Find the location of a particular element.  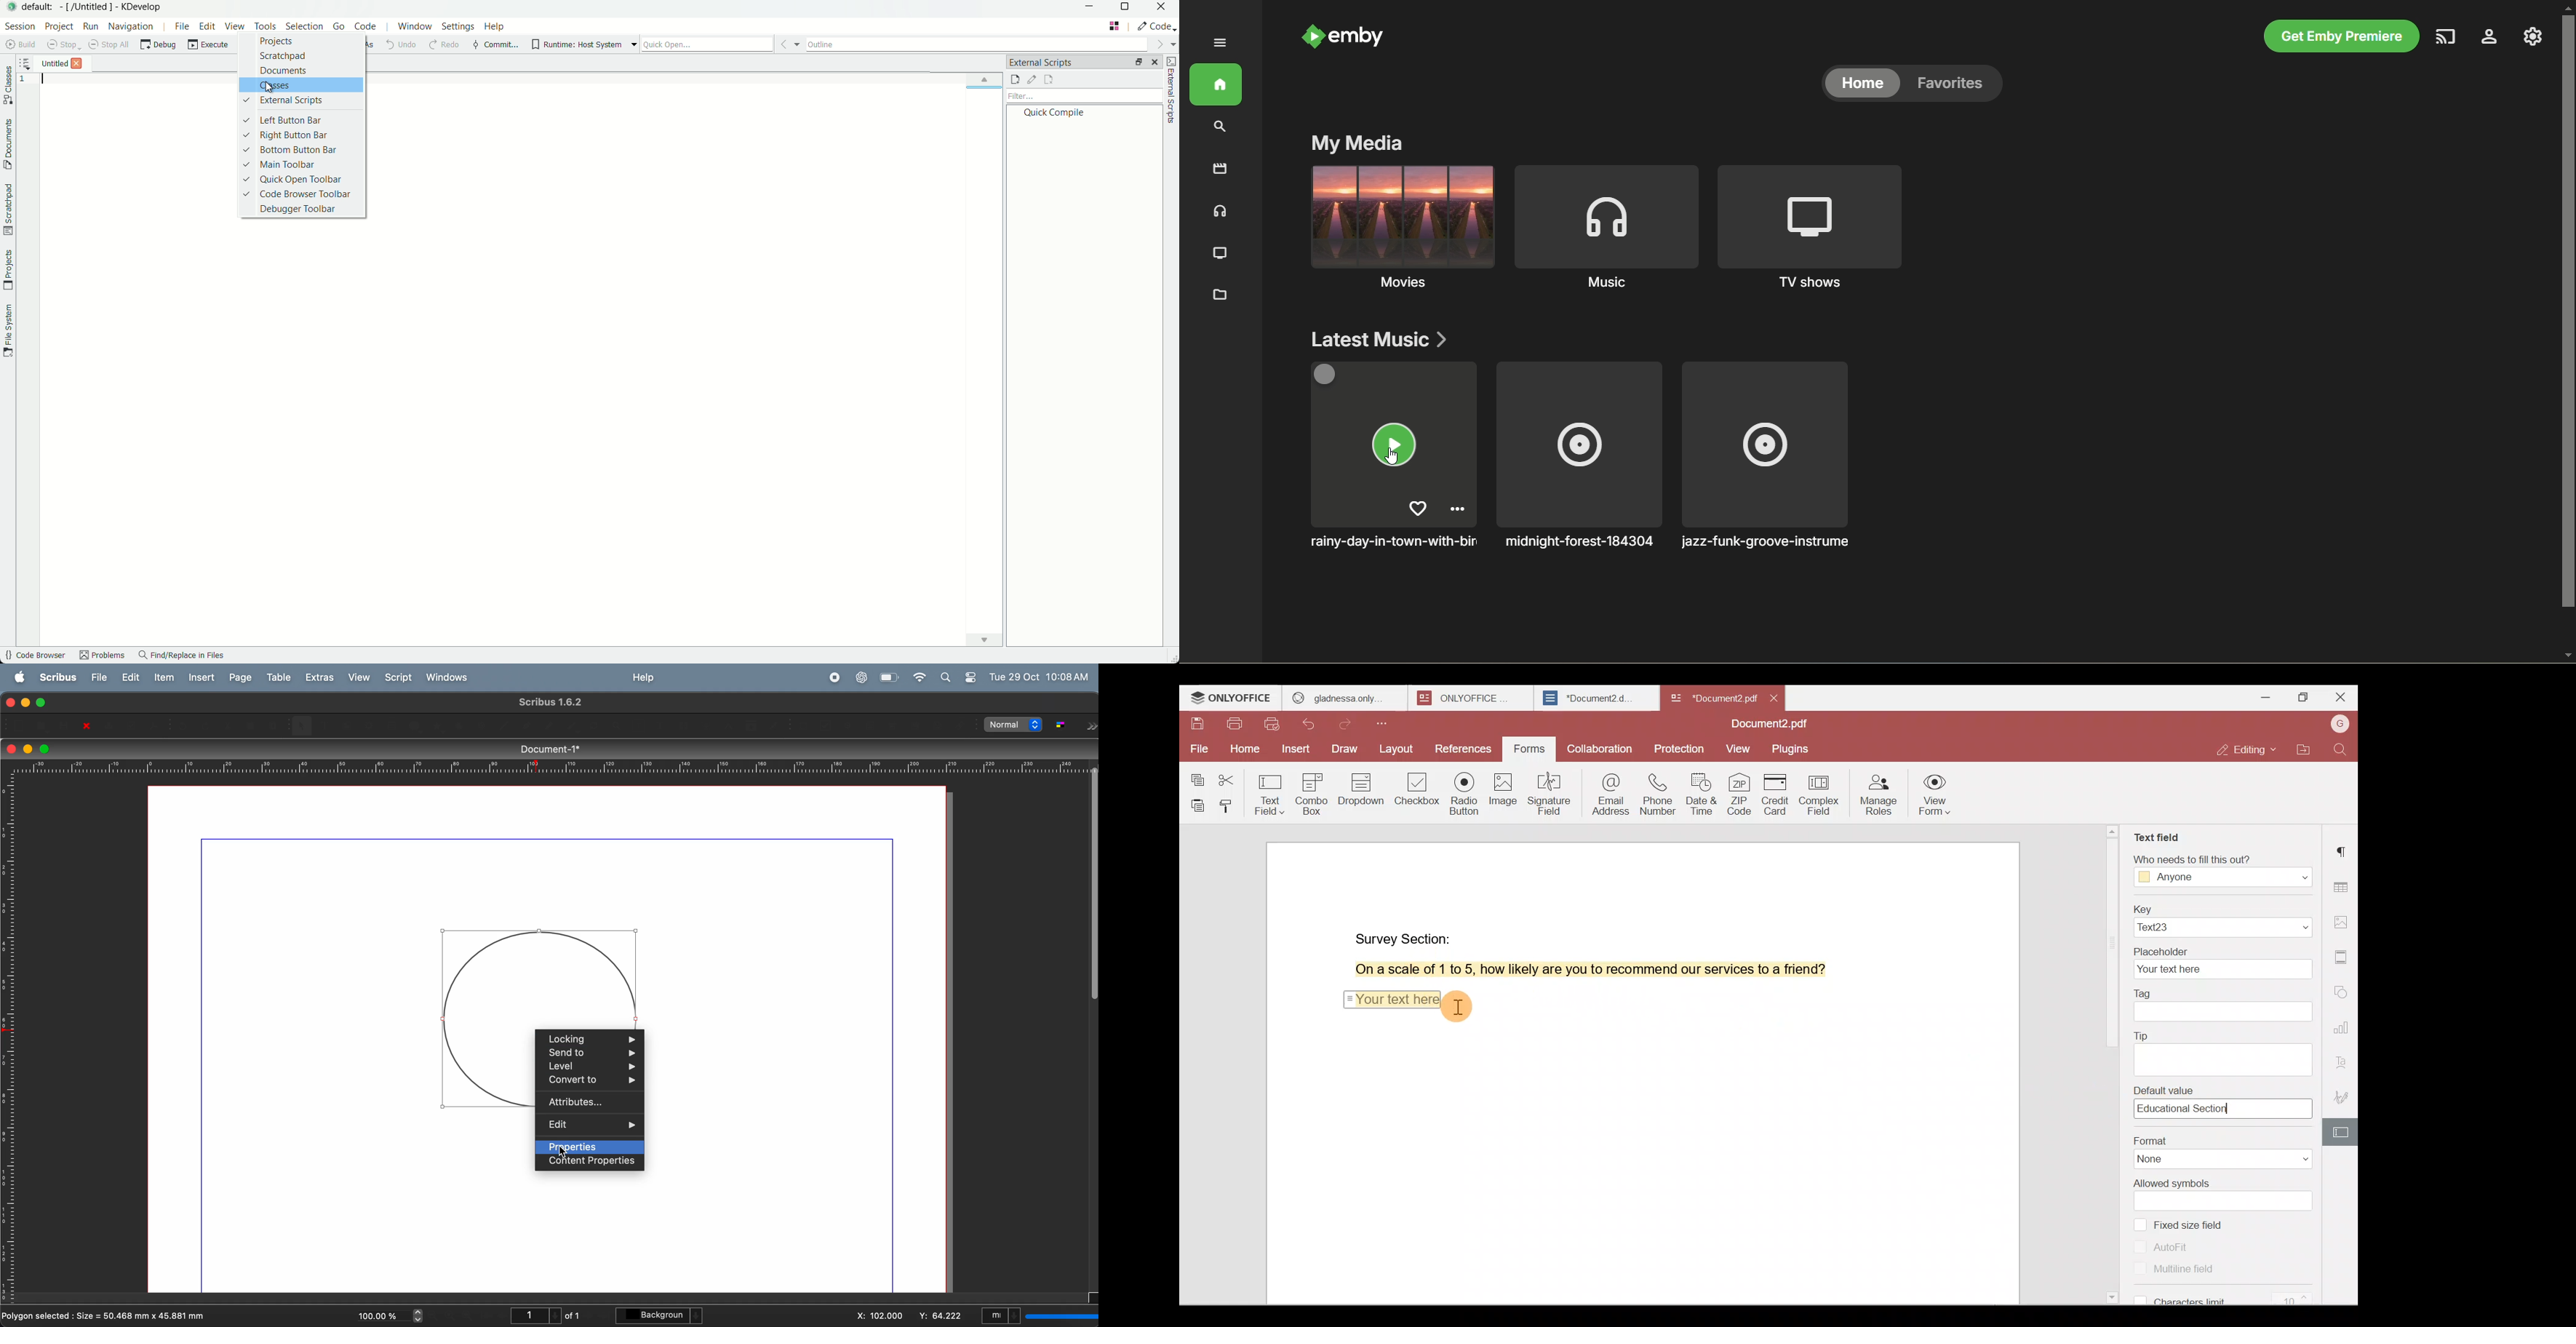

minimize is located at coordinates (28, 749).